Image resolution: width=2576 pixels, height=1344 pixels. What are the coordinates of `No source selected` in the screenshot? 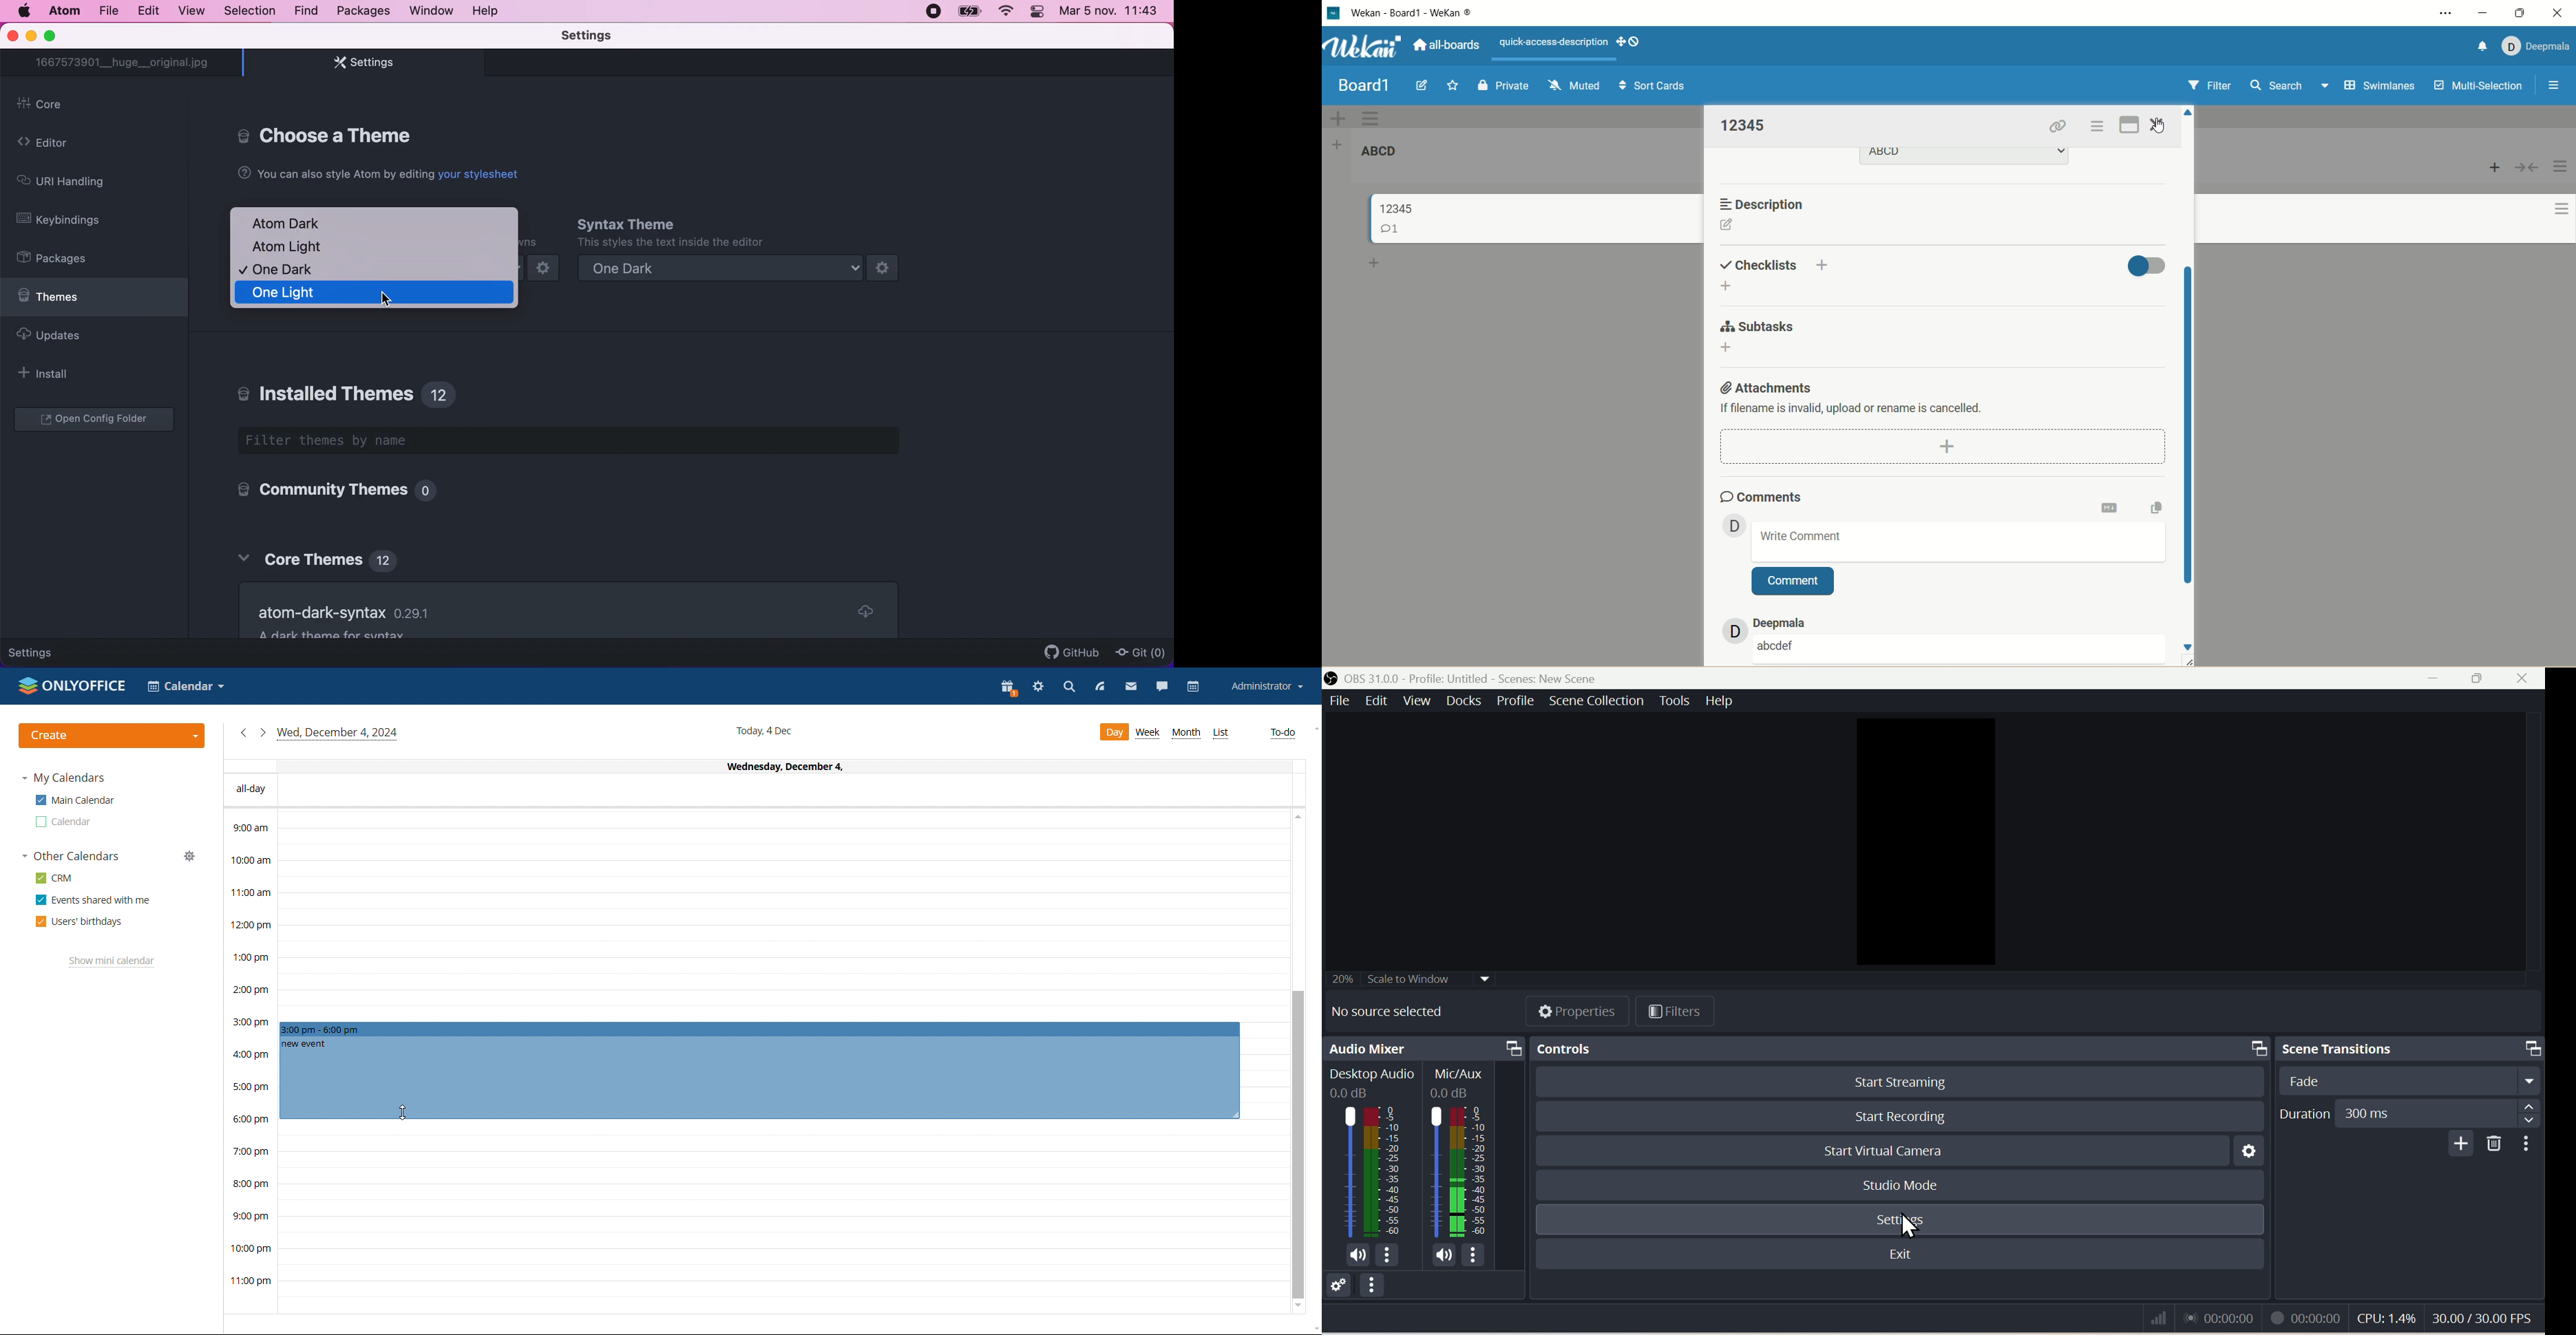 It's located at (1395, 1009).